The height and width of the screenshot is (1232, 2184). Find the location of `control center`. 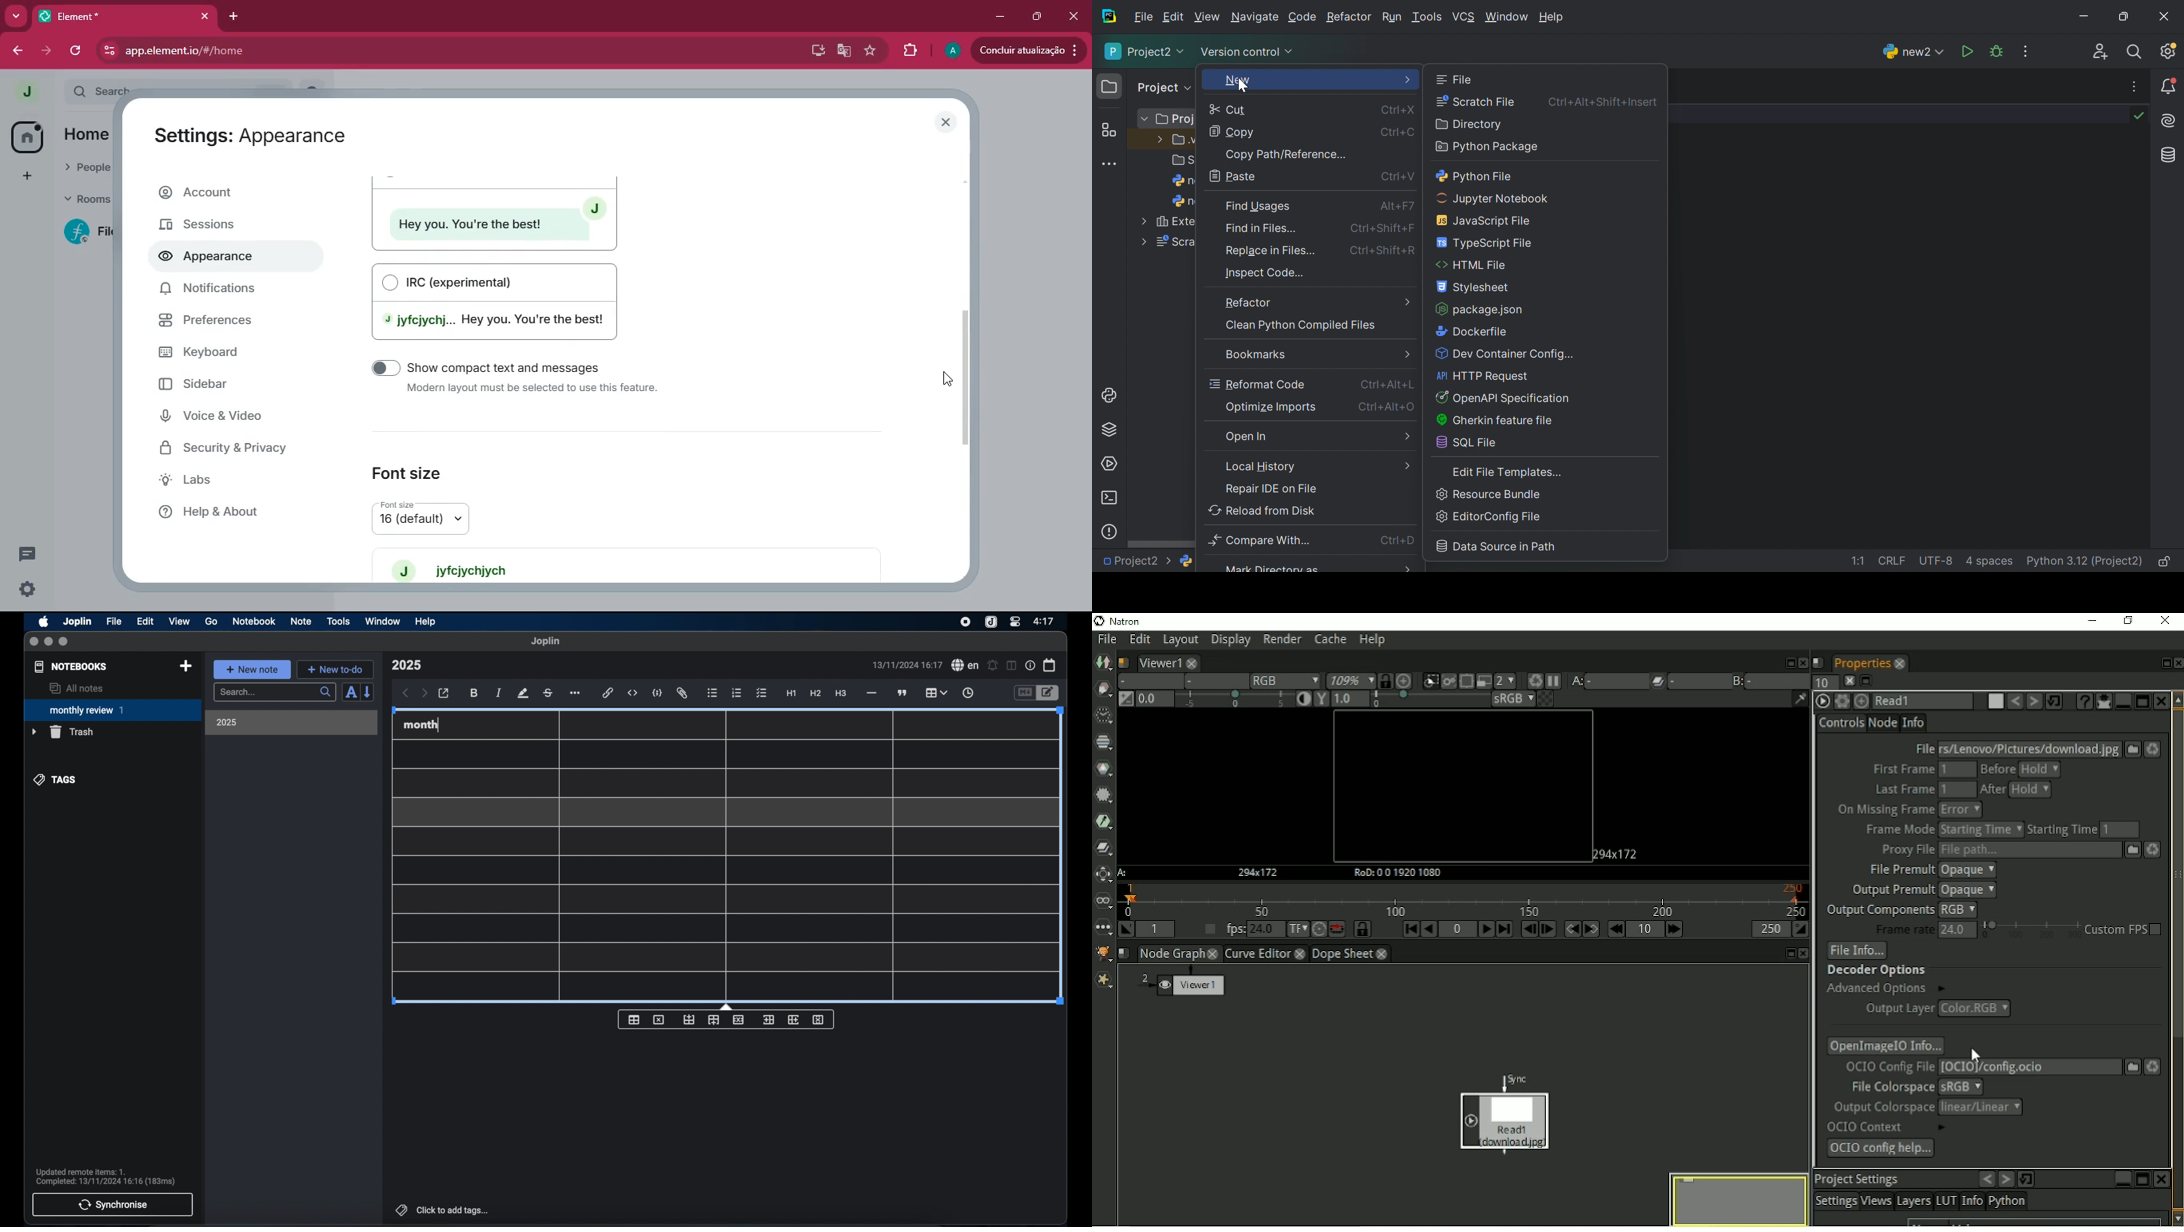

control center is located at coordinates (1015, 621).